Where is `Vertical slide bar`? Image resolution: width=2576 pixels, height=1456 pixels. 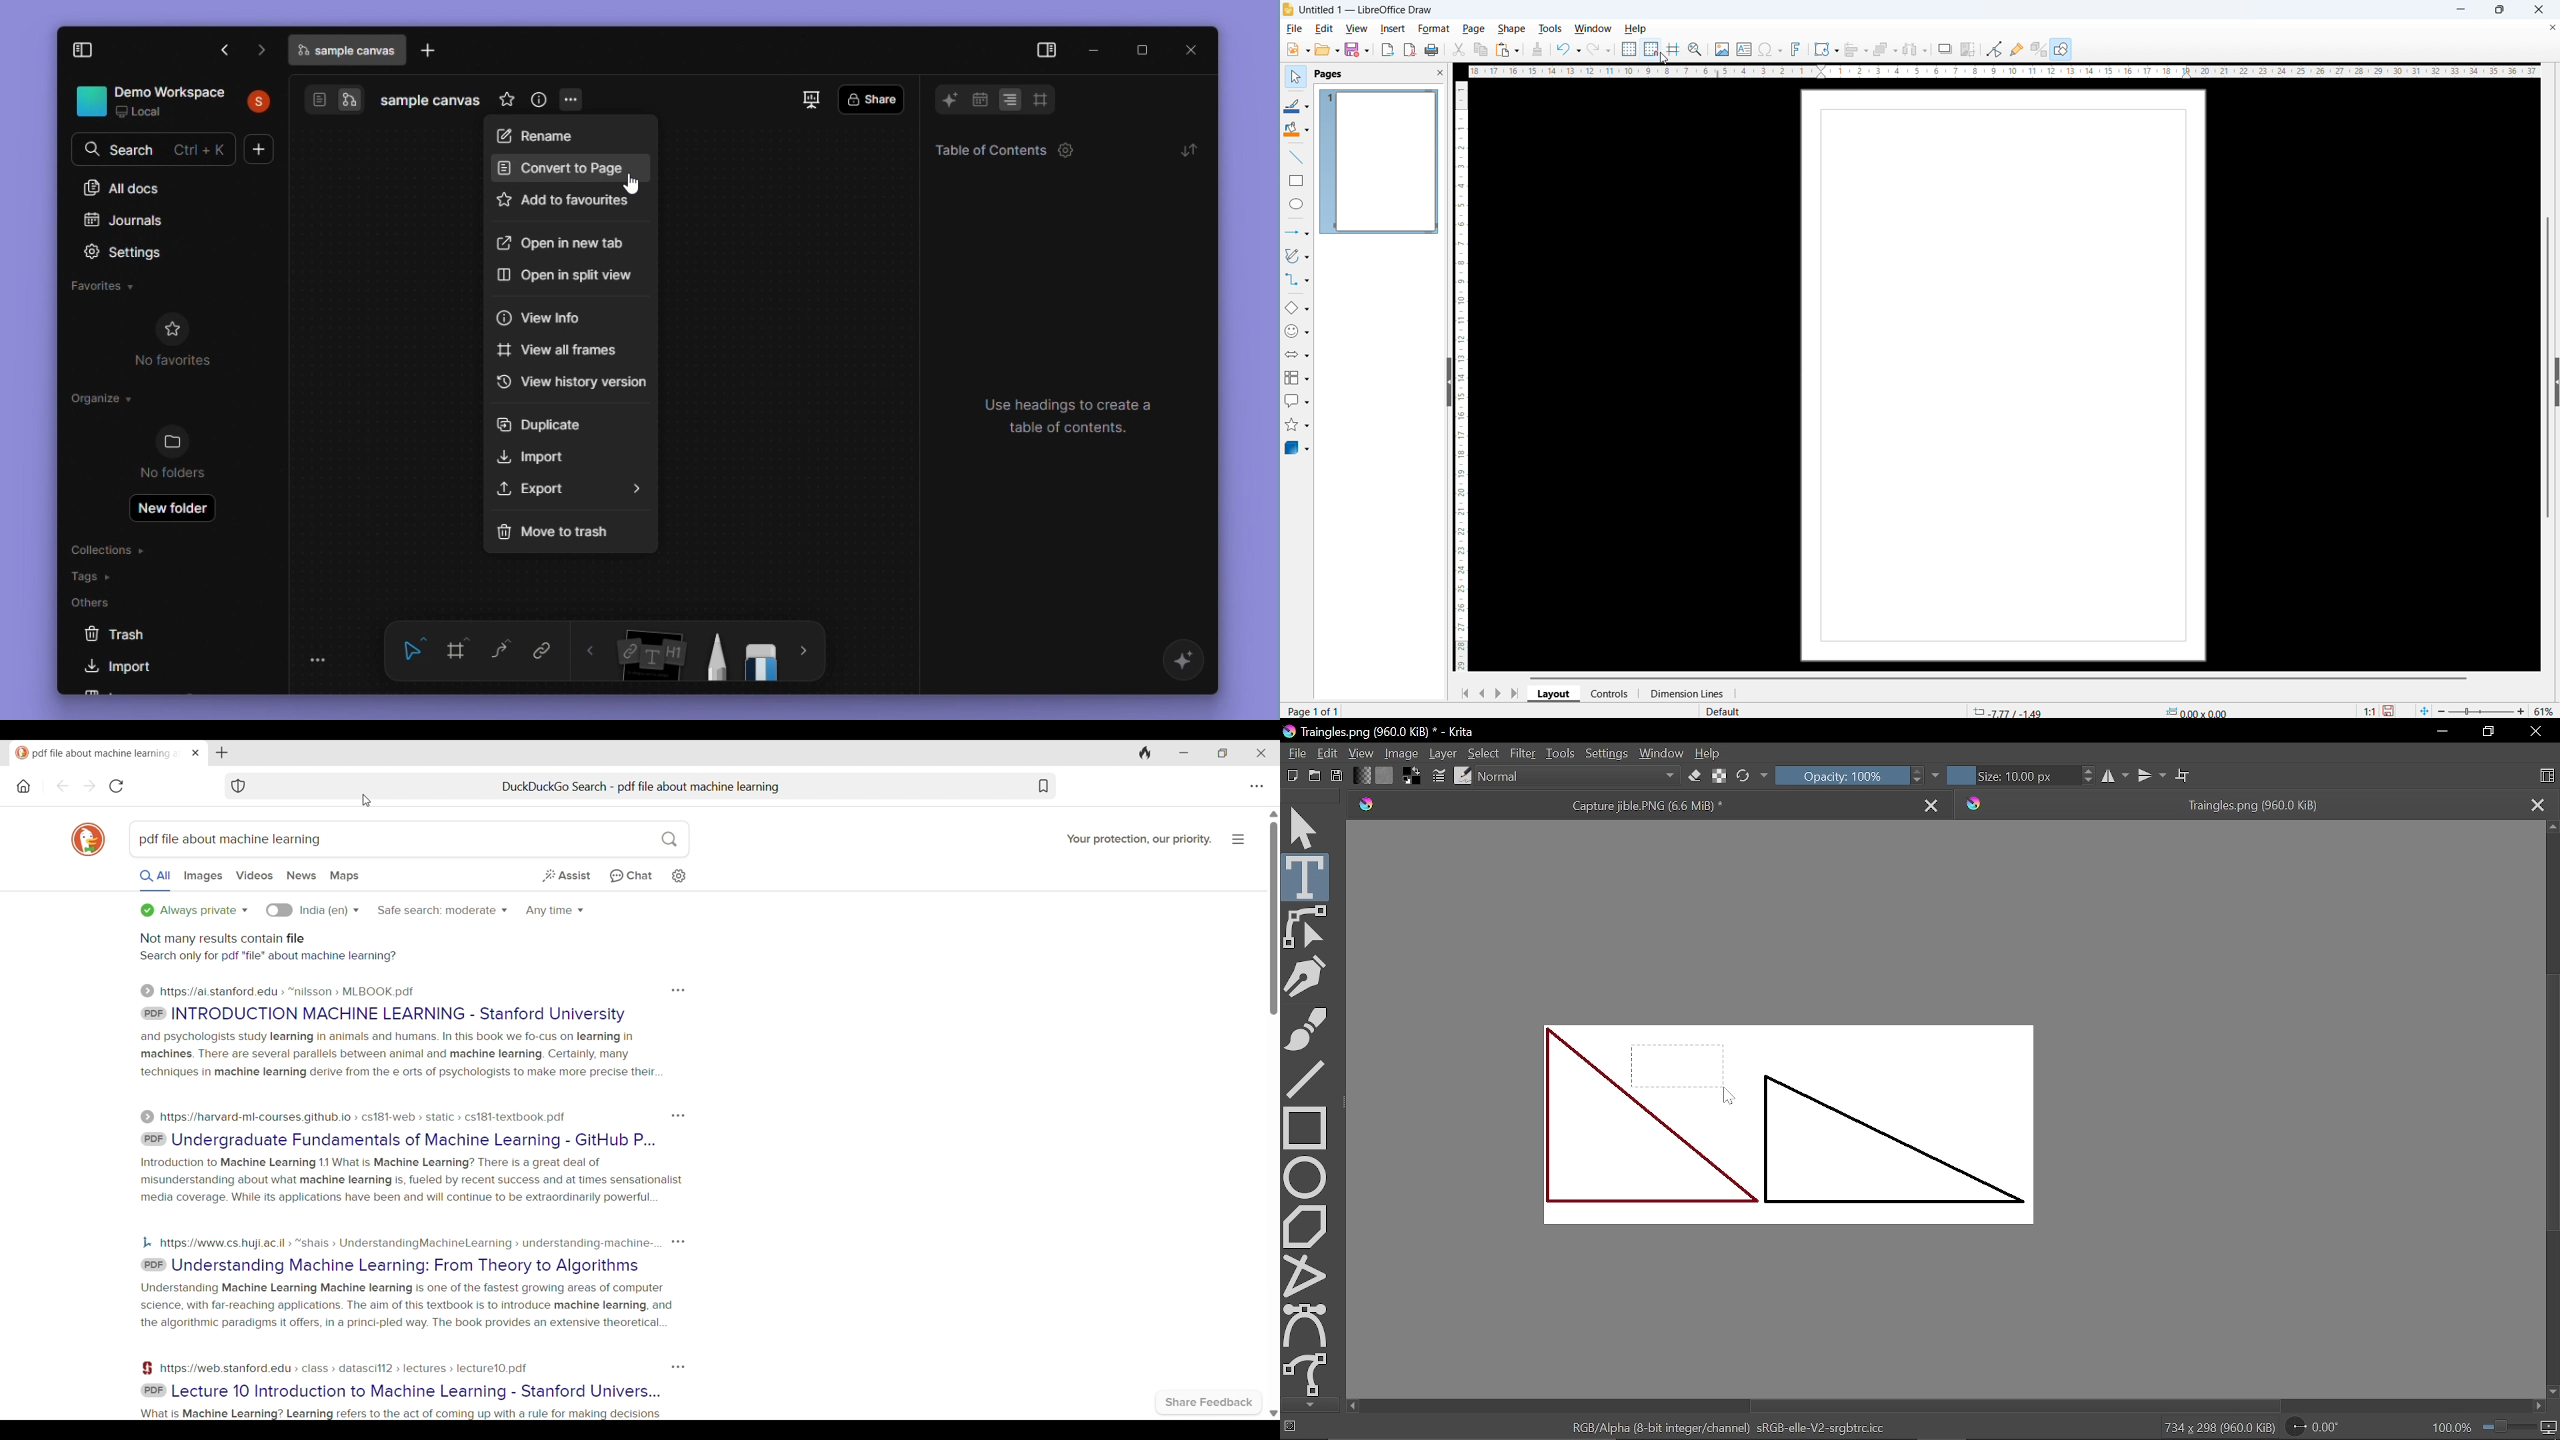 Vertical slide bar is located at coordinates (1273, 919).